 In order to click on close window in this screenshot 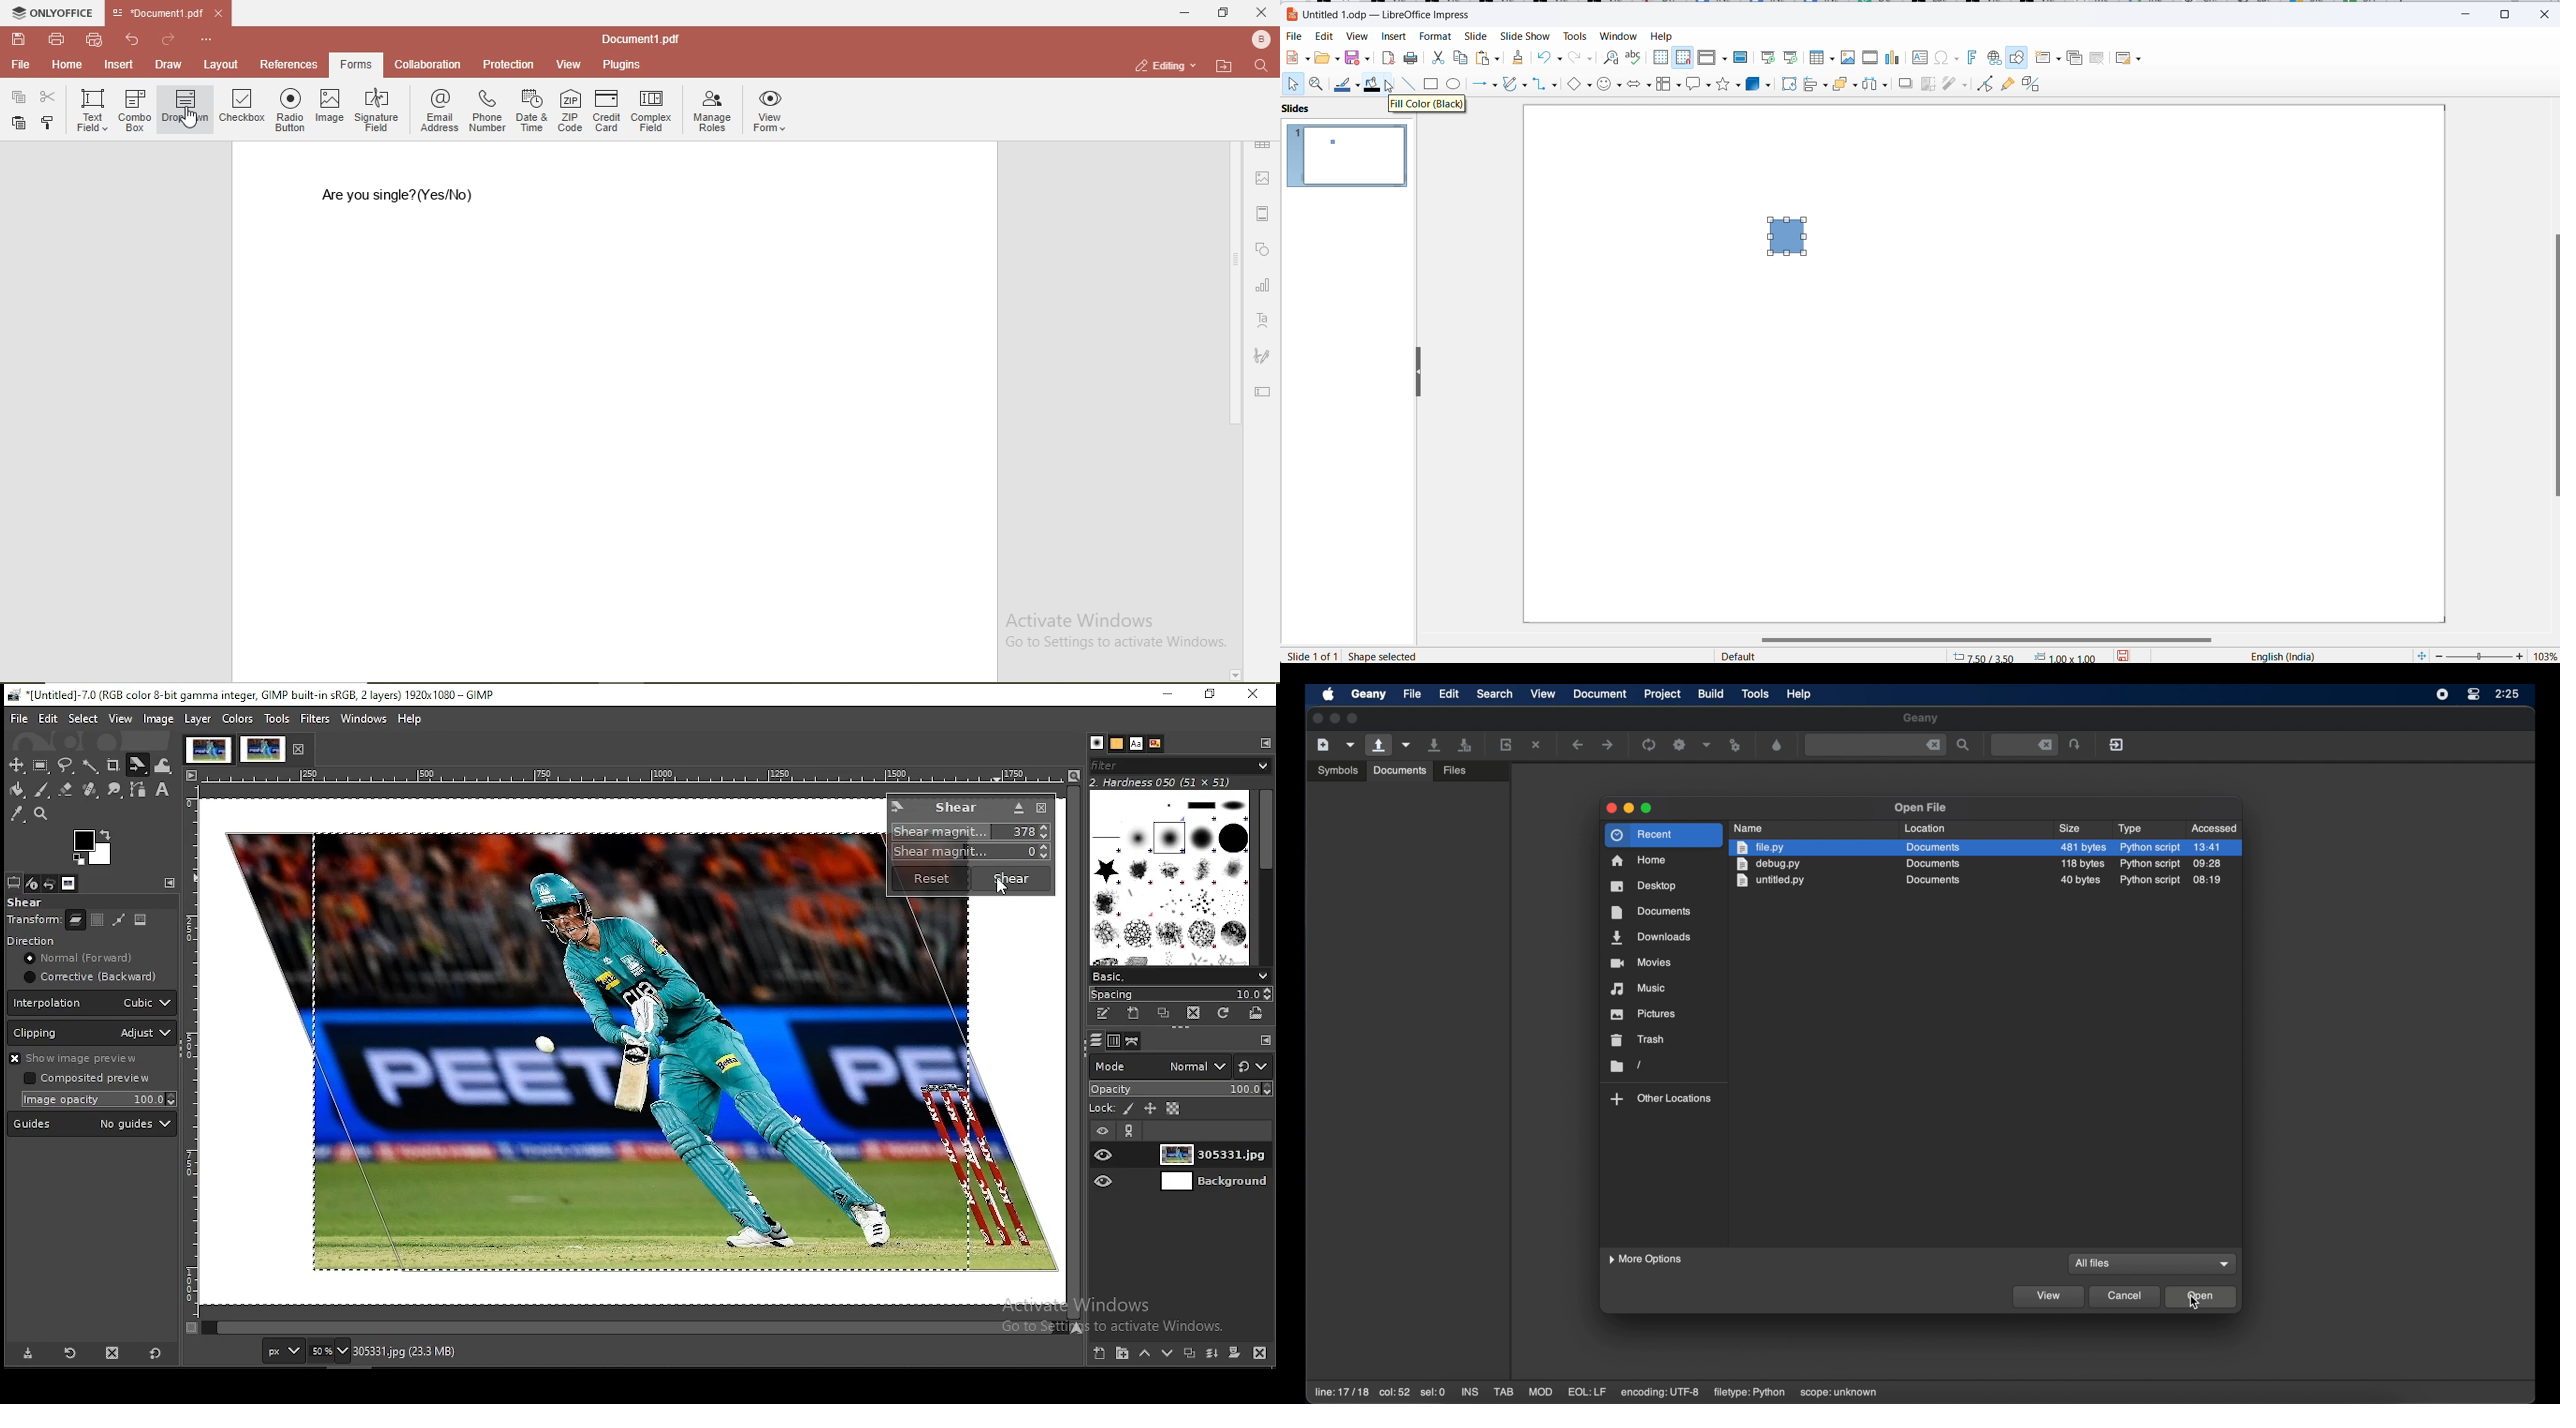, I will do `click(1249, 695)`.